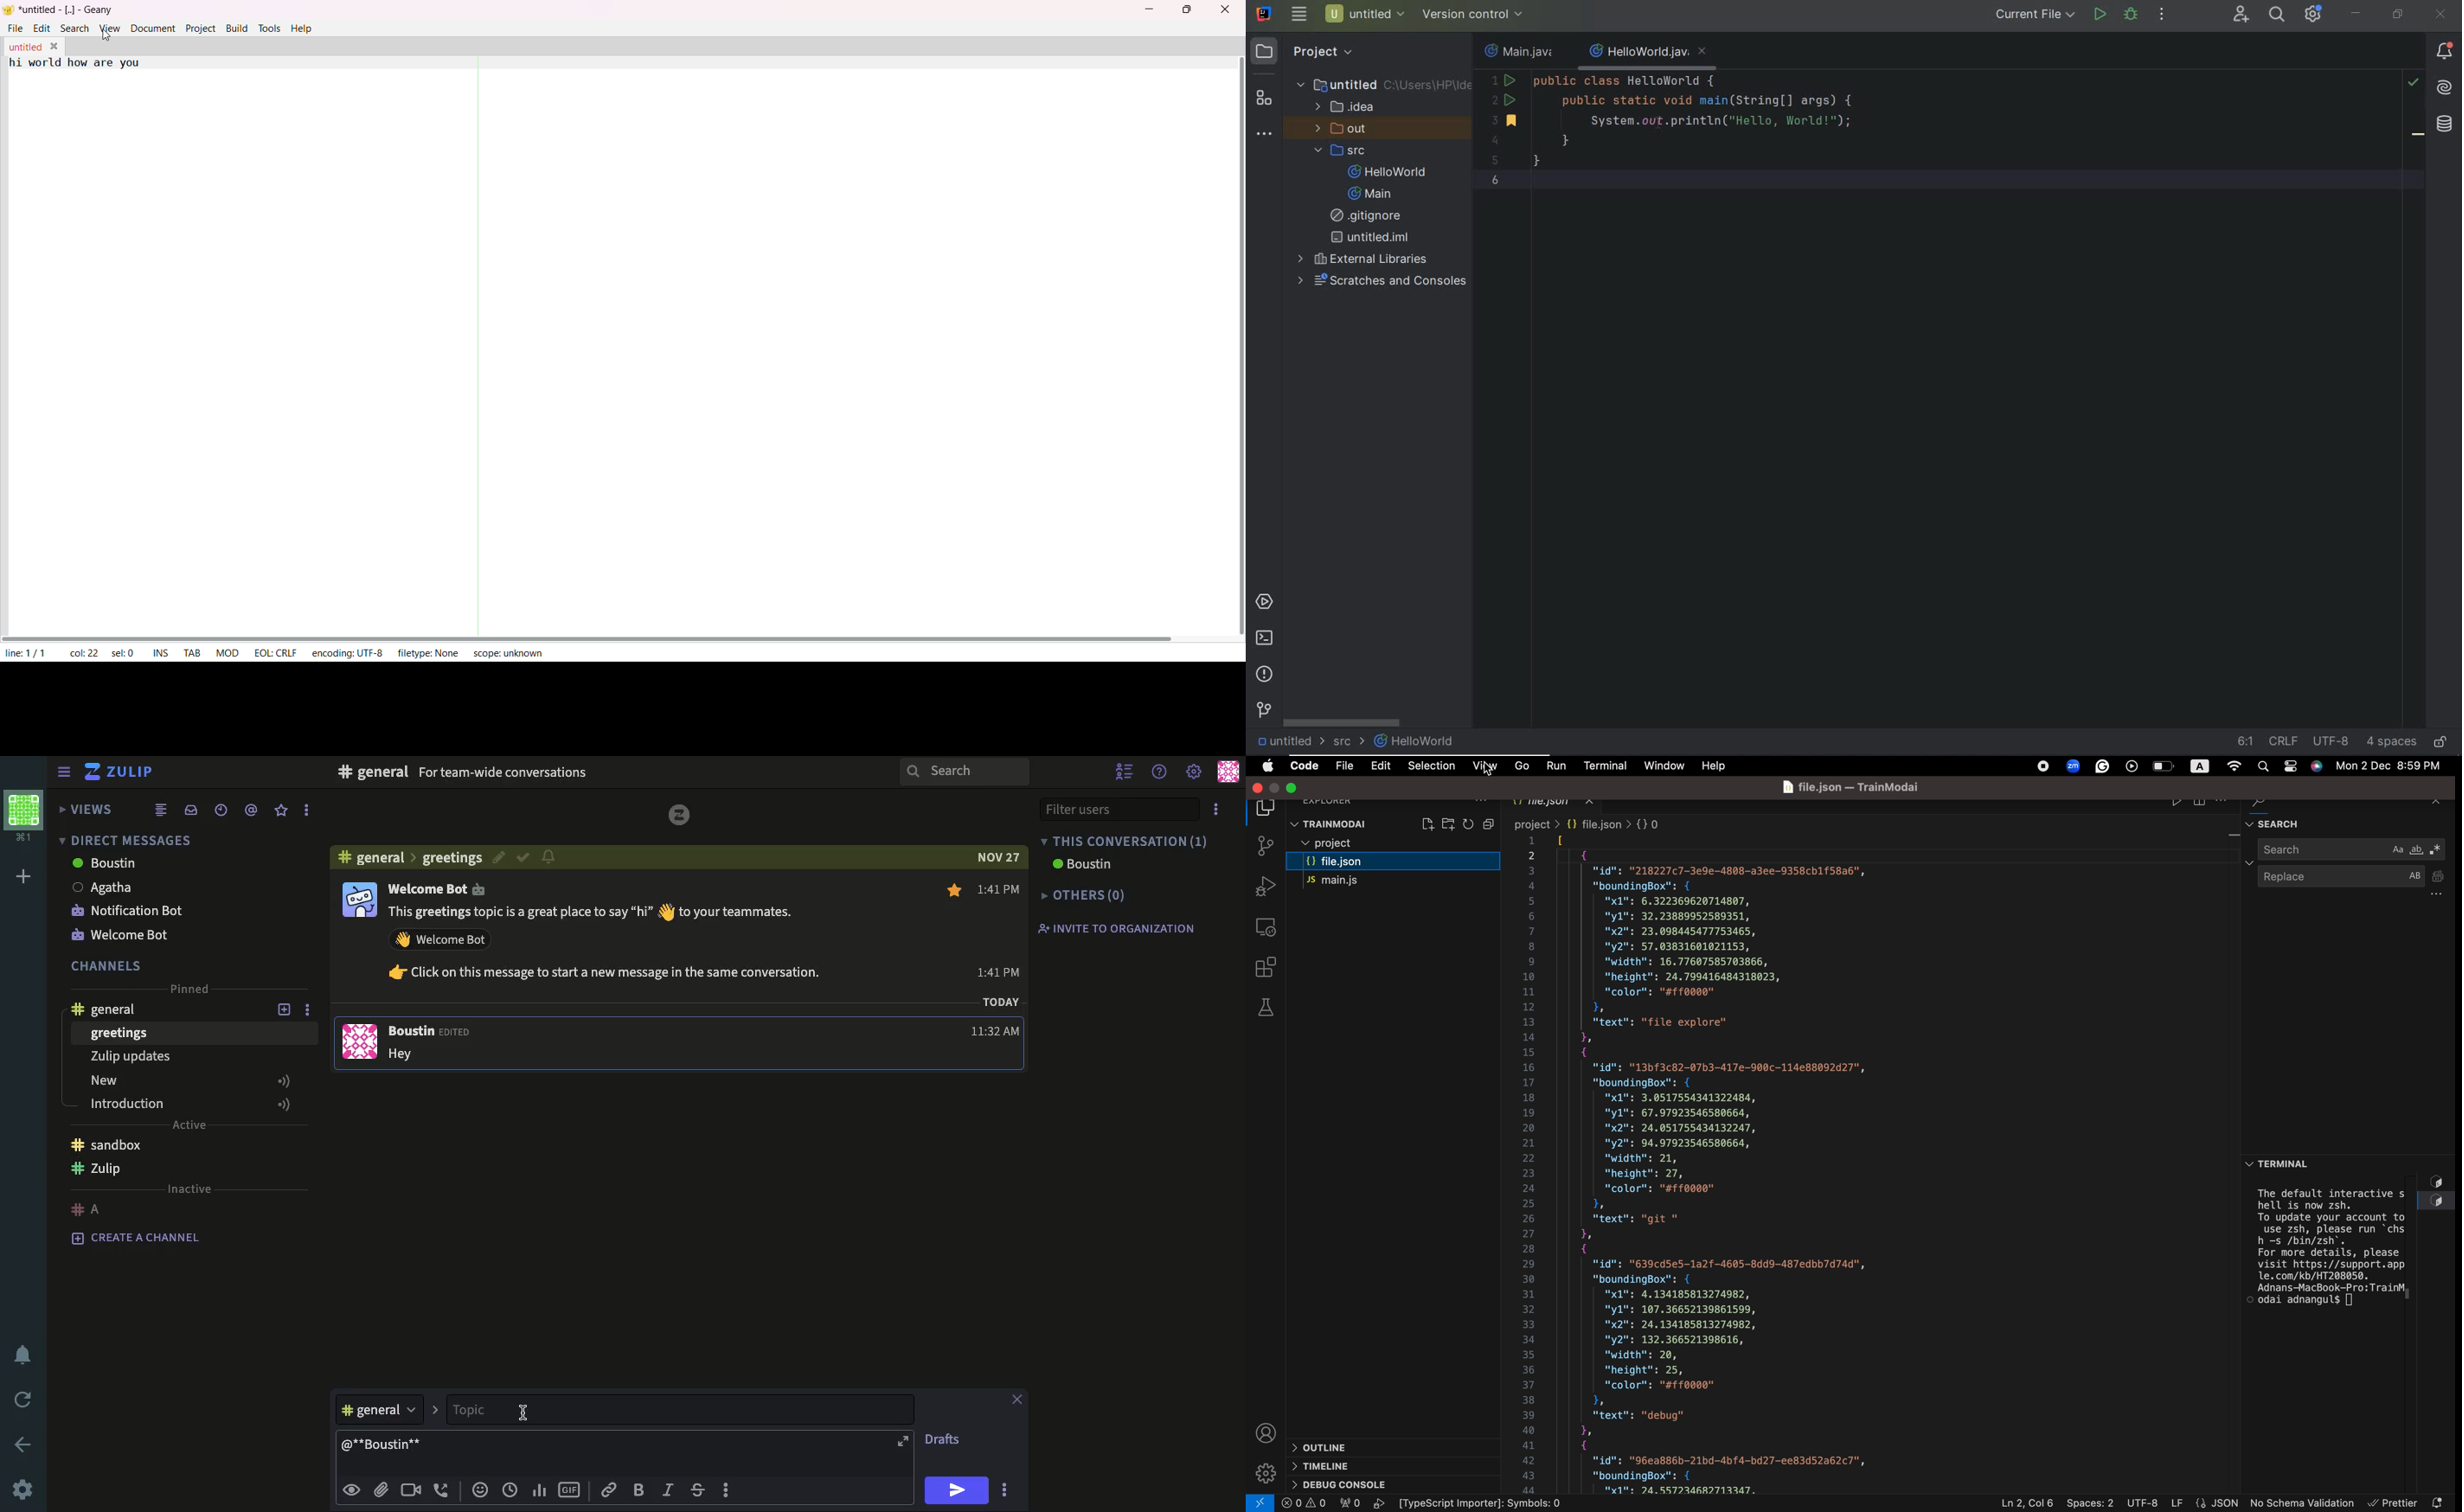 This screenshot has height=1512, width=2464. I want to click on no problem to highlight, so click(2413, 82).